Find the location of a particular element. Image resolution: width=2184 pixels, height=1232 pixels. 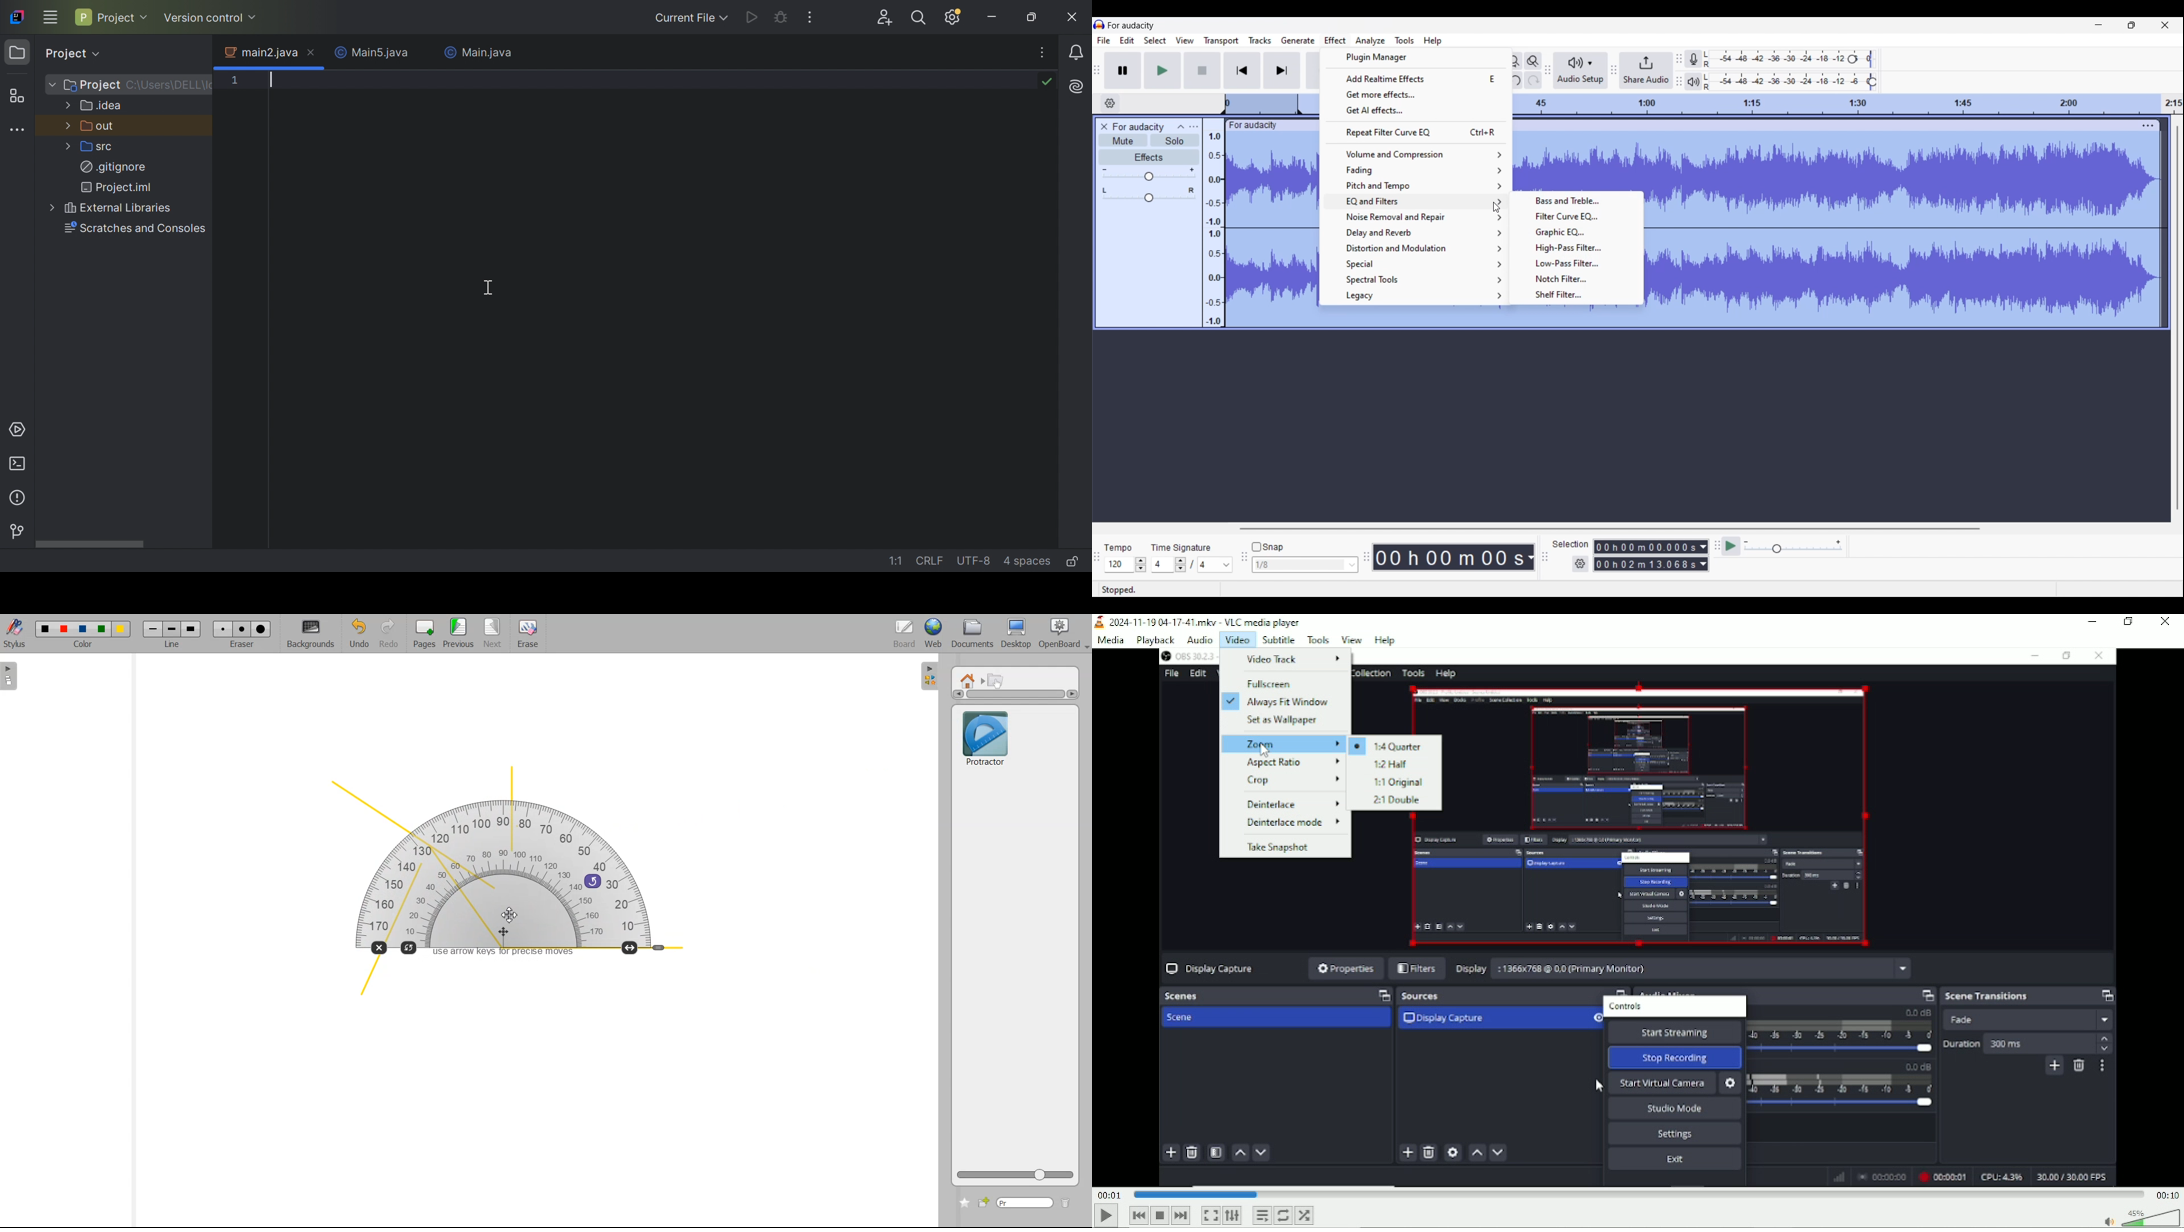

Selection duration is located at coordinates (1646, 556).